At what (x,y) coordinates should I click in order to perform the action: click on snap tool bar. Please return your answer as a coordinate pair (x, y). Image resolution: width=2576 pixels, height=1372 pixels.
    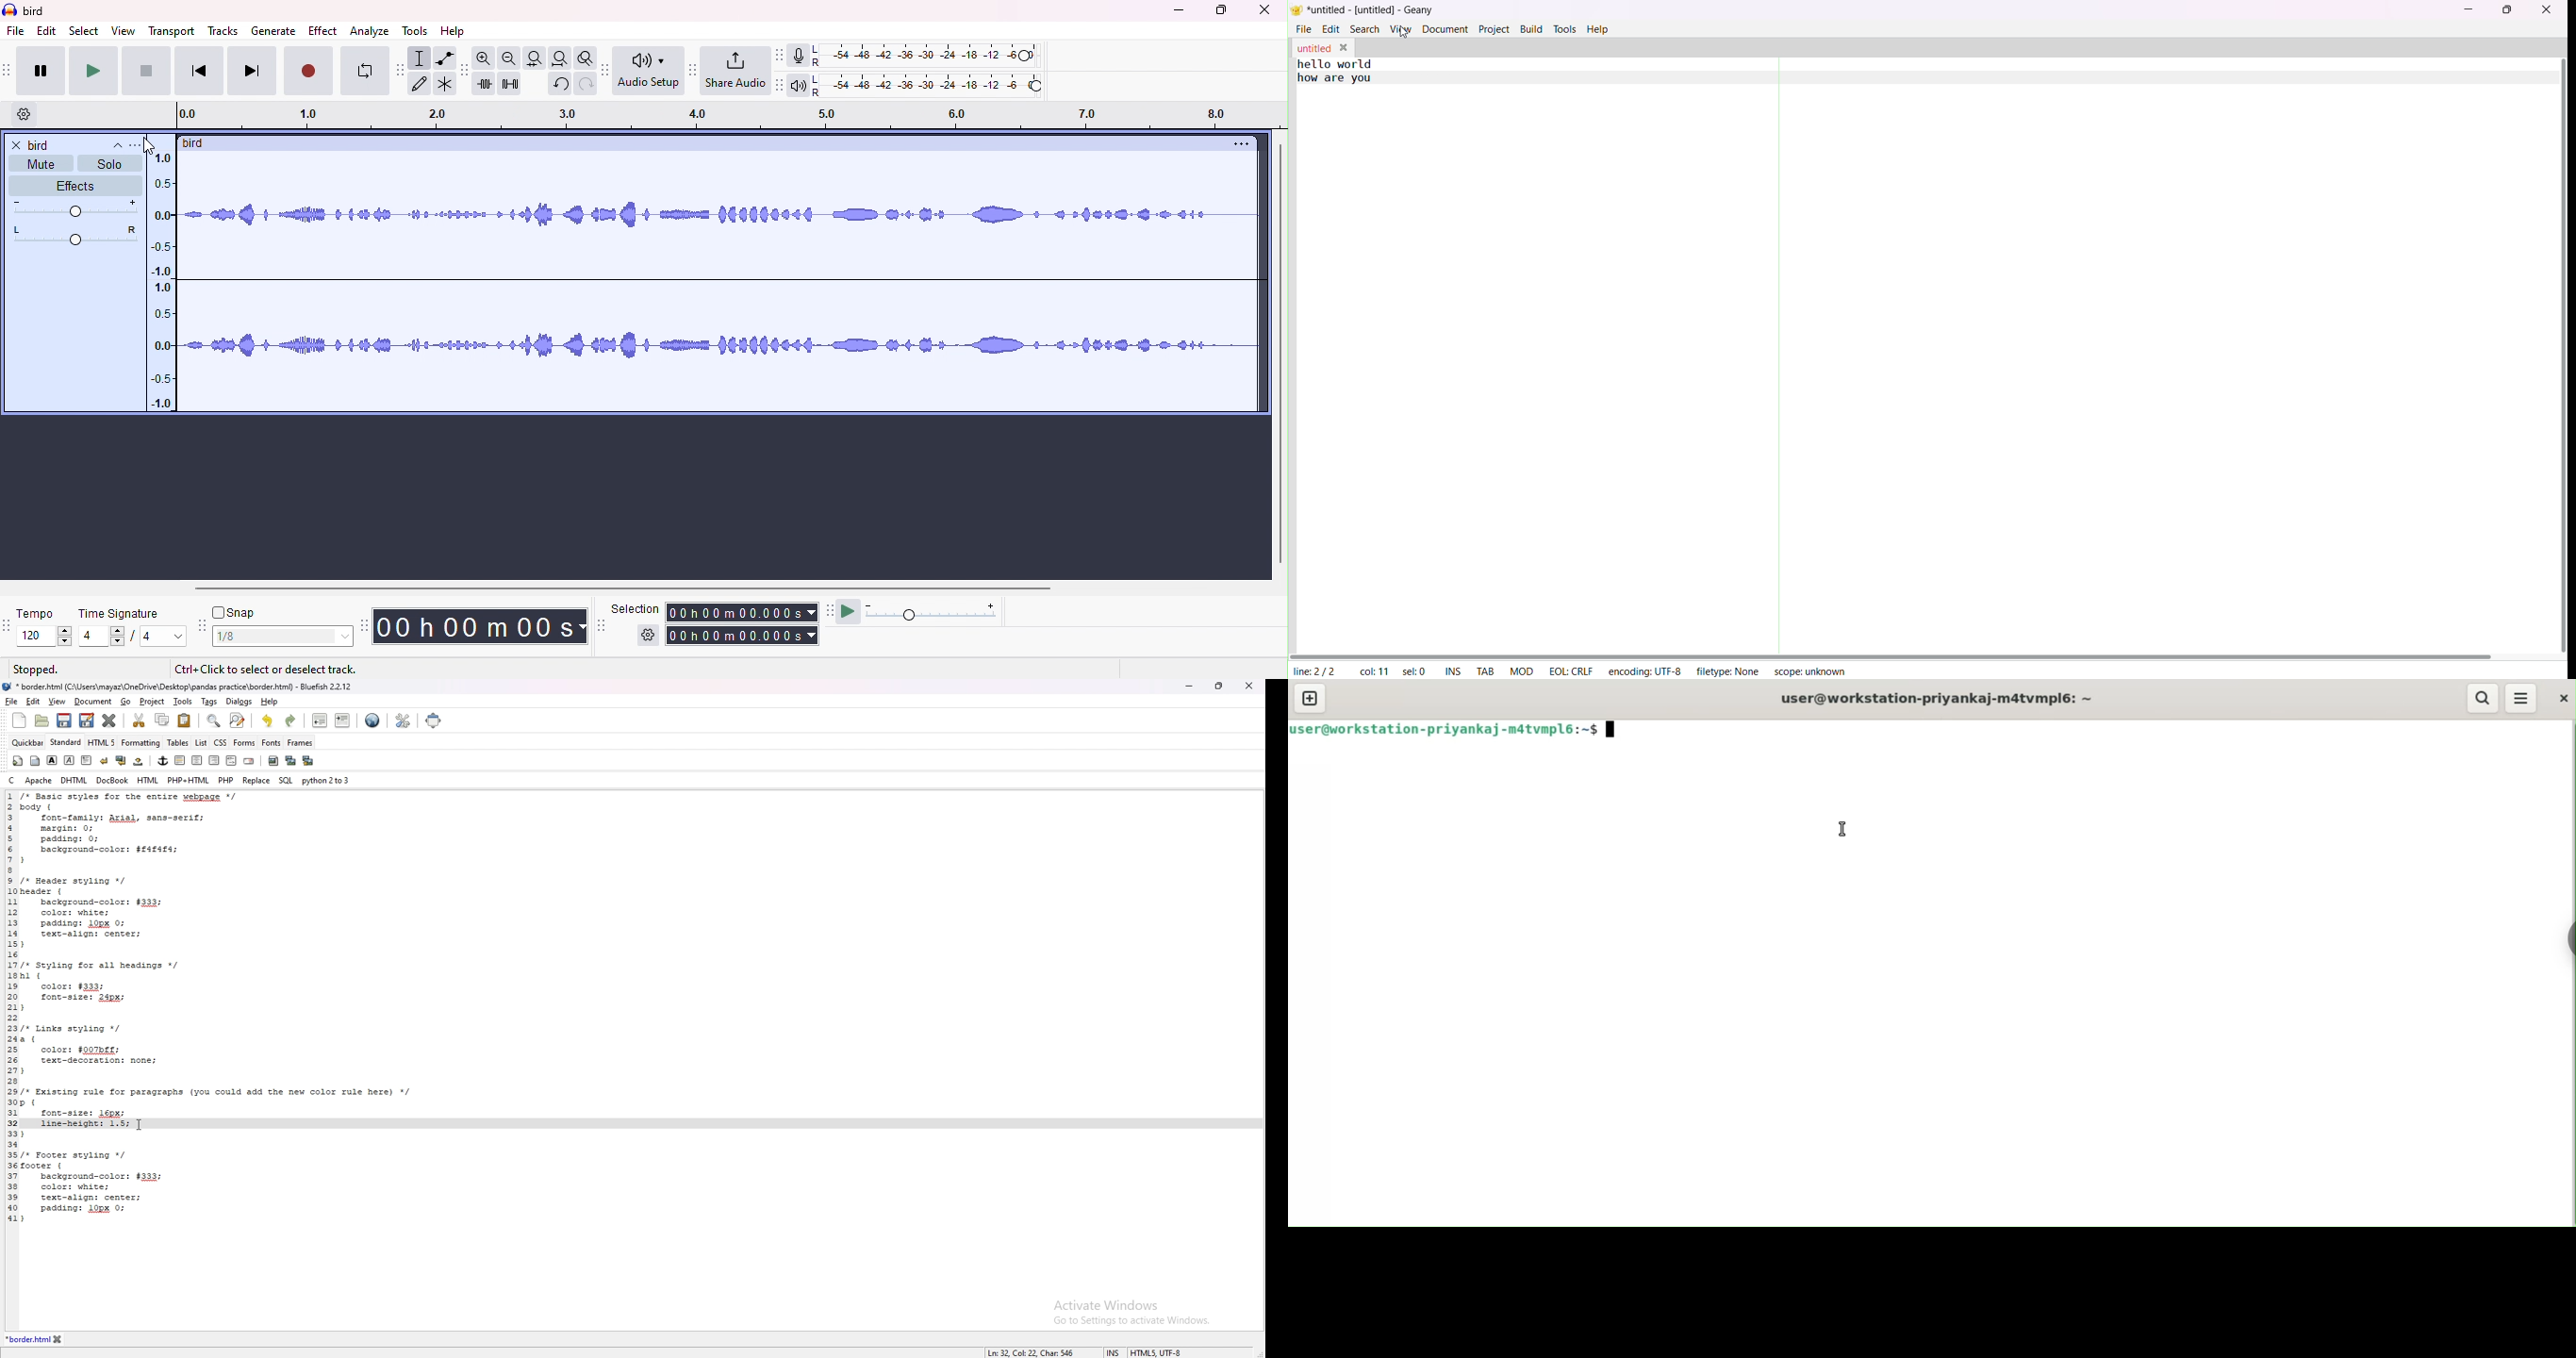
    Looking at the image, I should click on (204, 626).